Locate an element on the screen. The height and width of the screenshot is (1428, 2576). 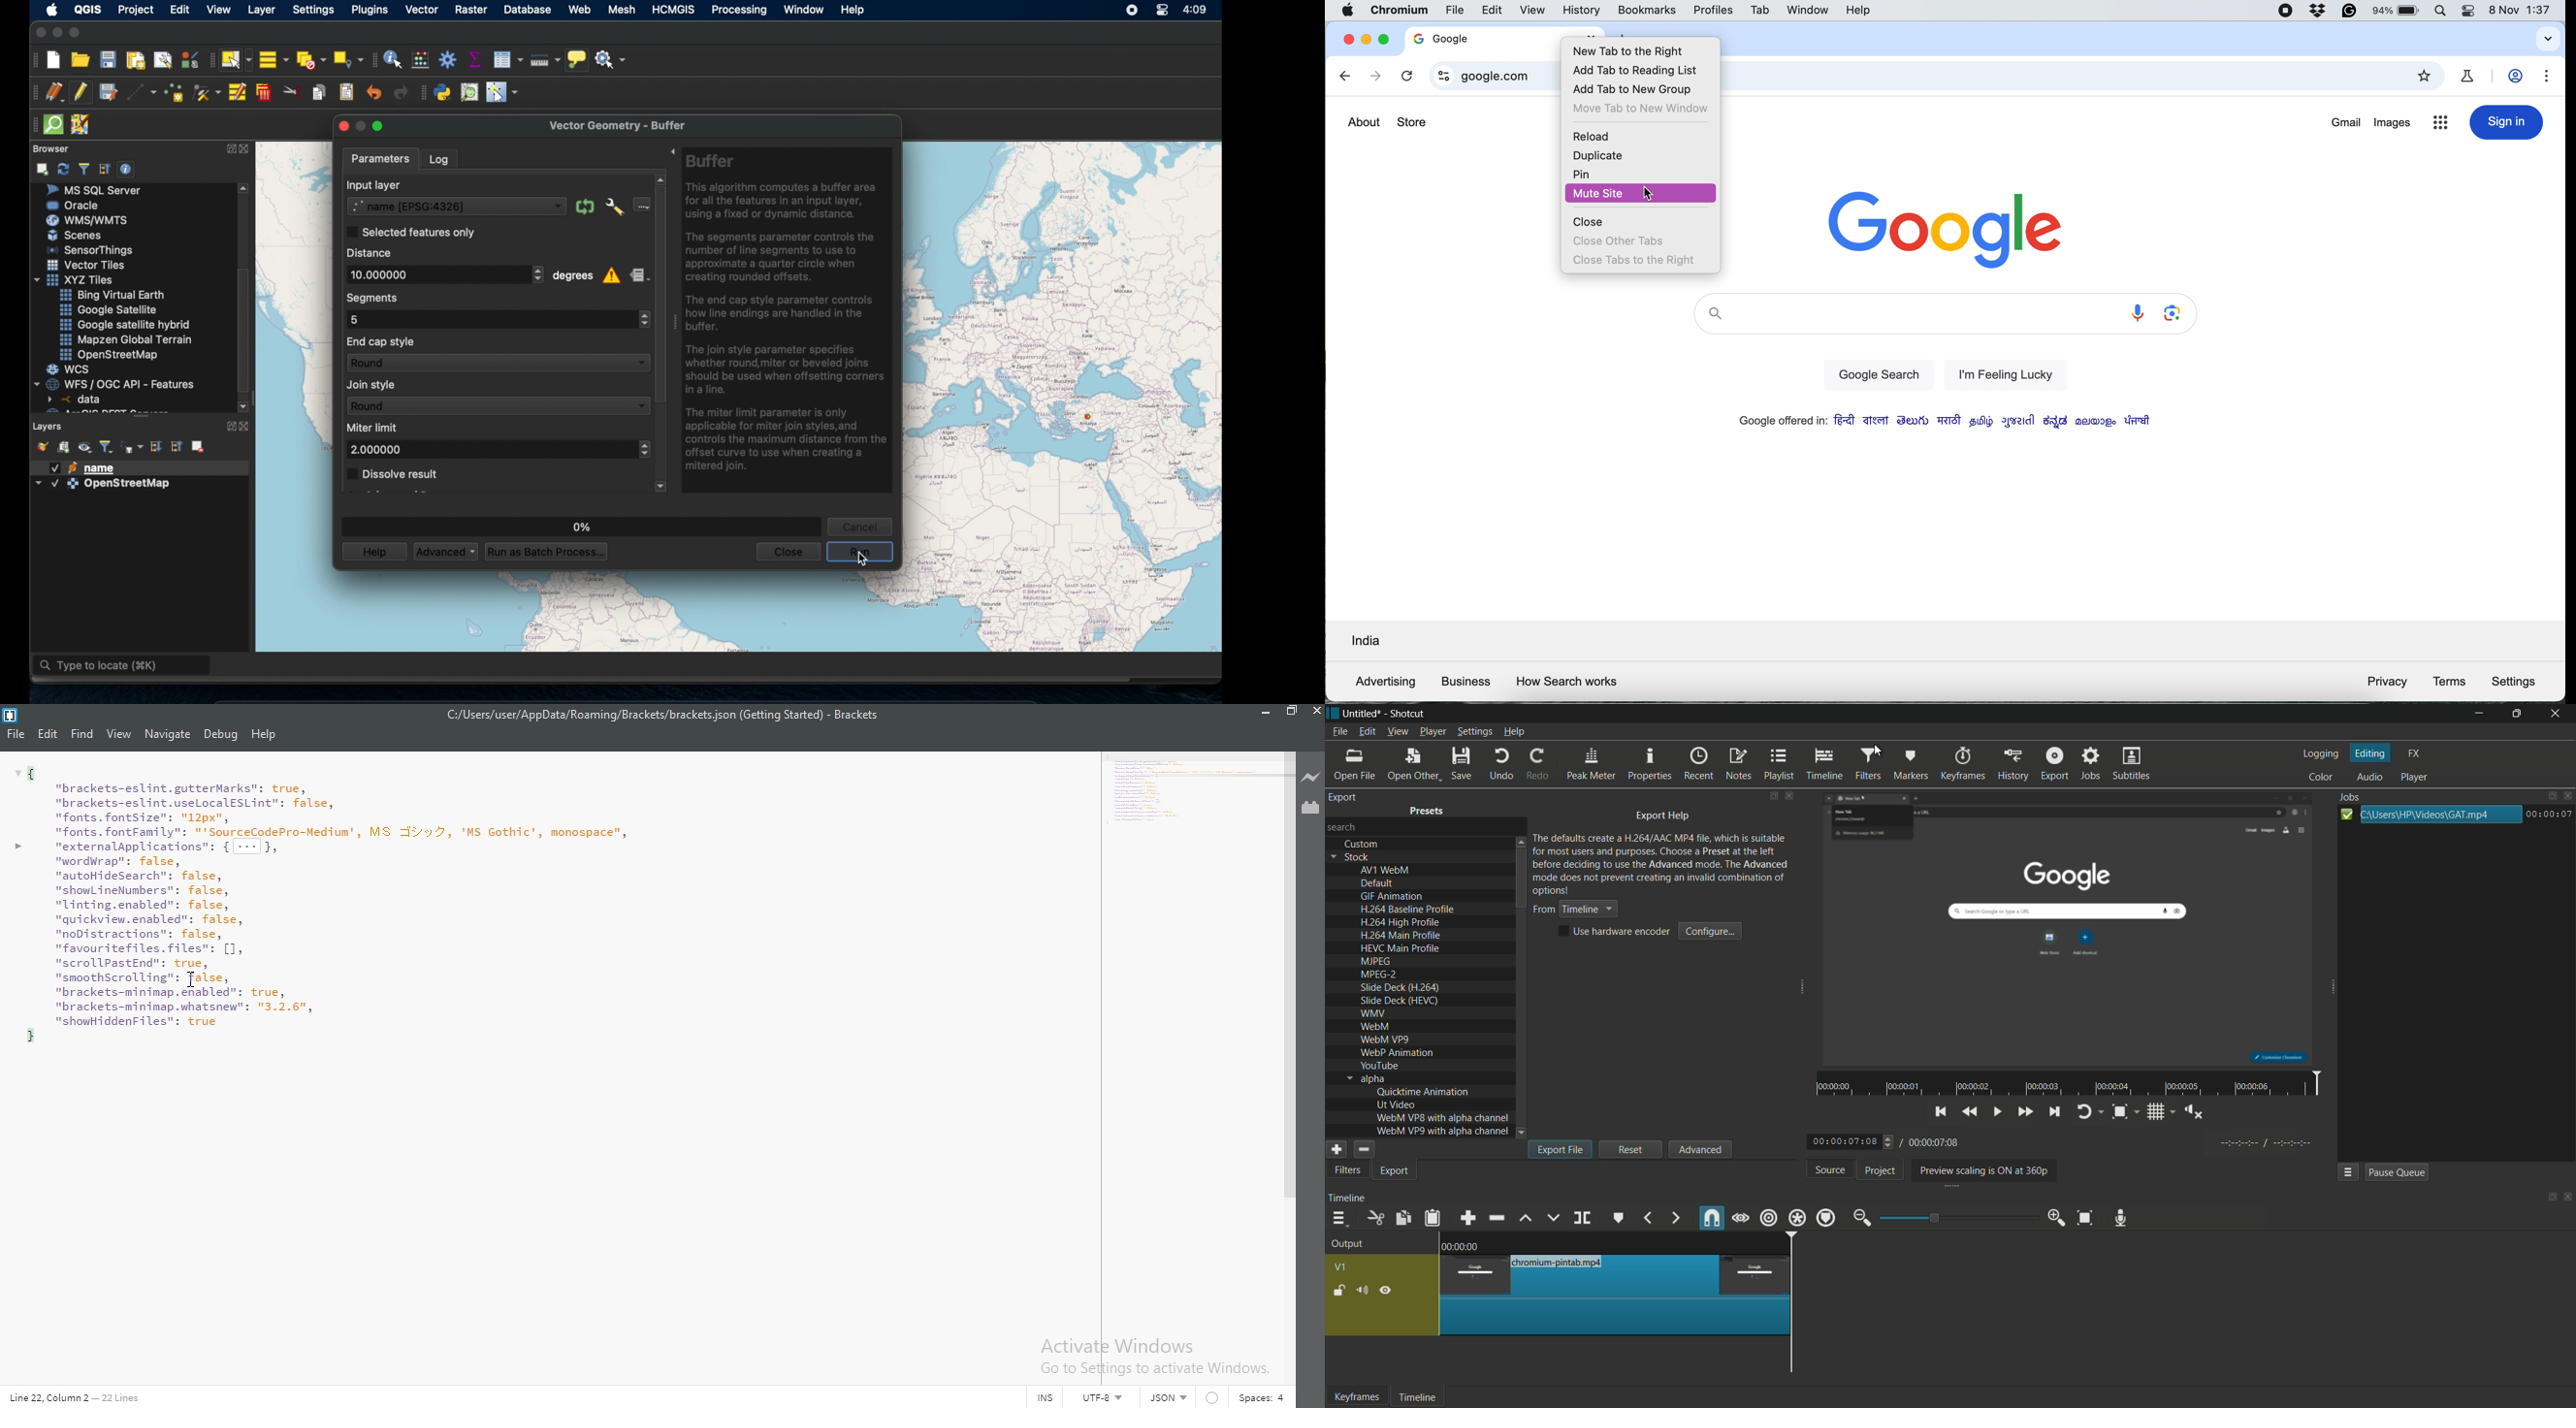
View is located at coordinates (119, 735).